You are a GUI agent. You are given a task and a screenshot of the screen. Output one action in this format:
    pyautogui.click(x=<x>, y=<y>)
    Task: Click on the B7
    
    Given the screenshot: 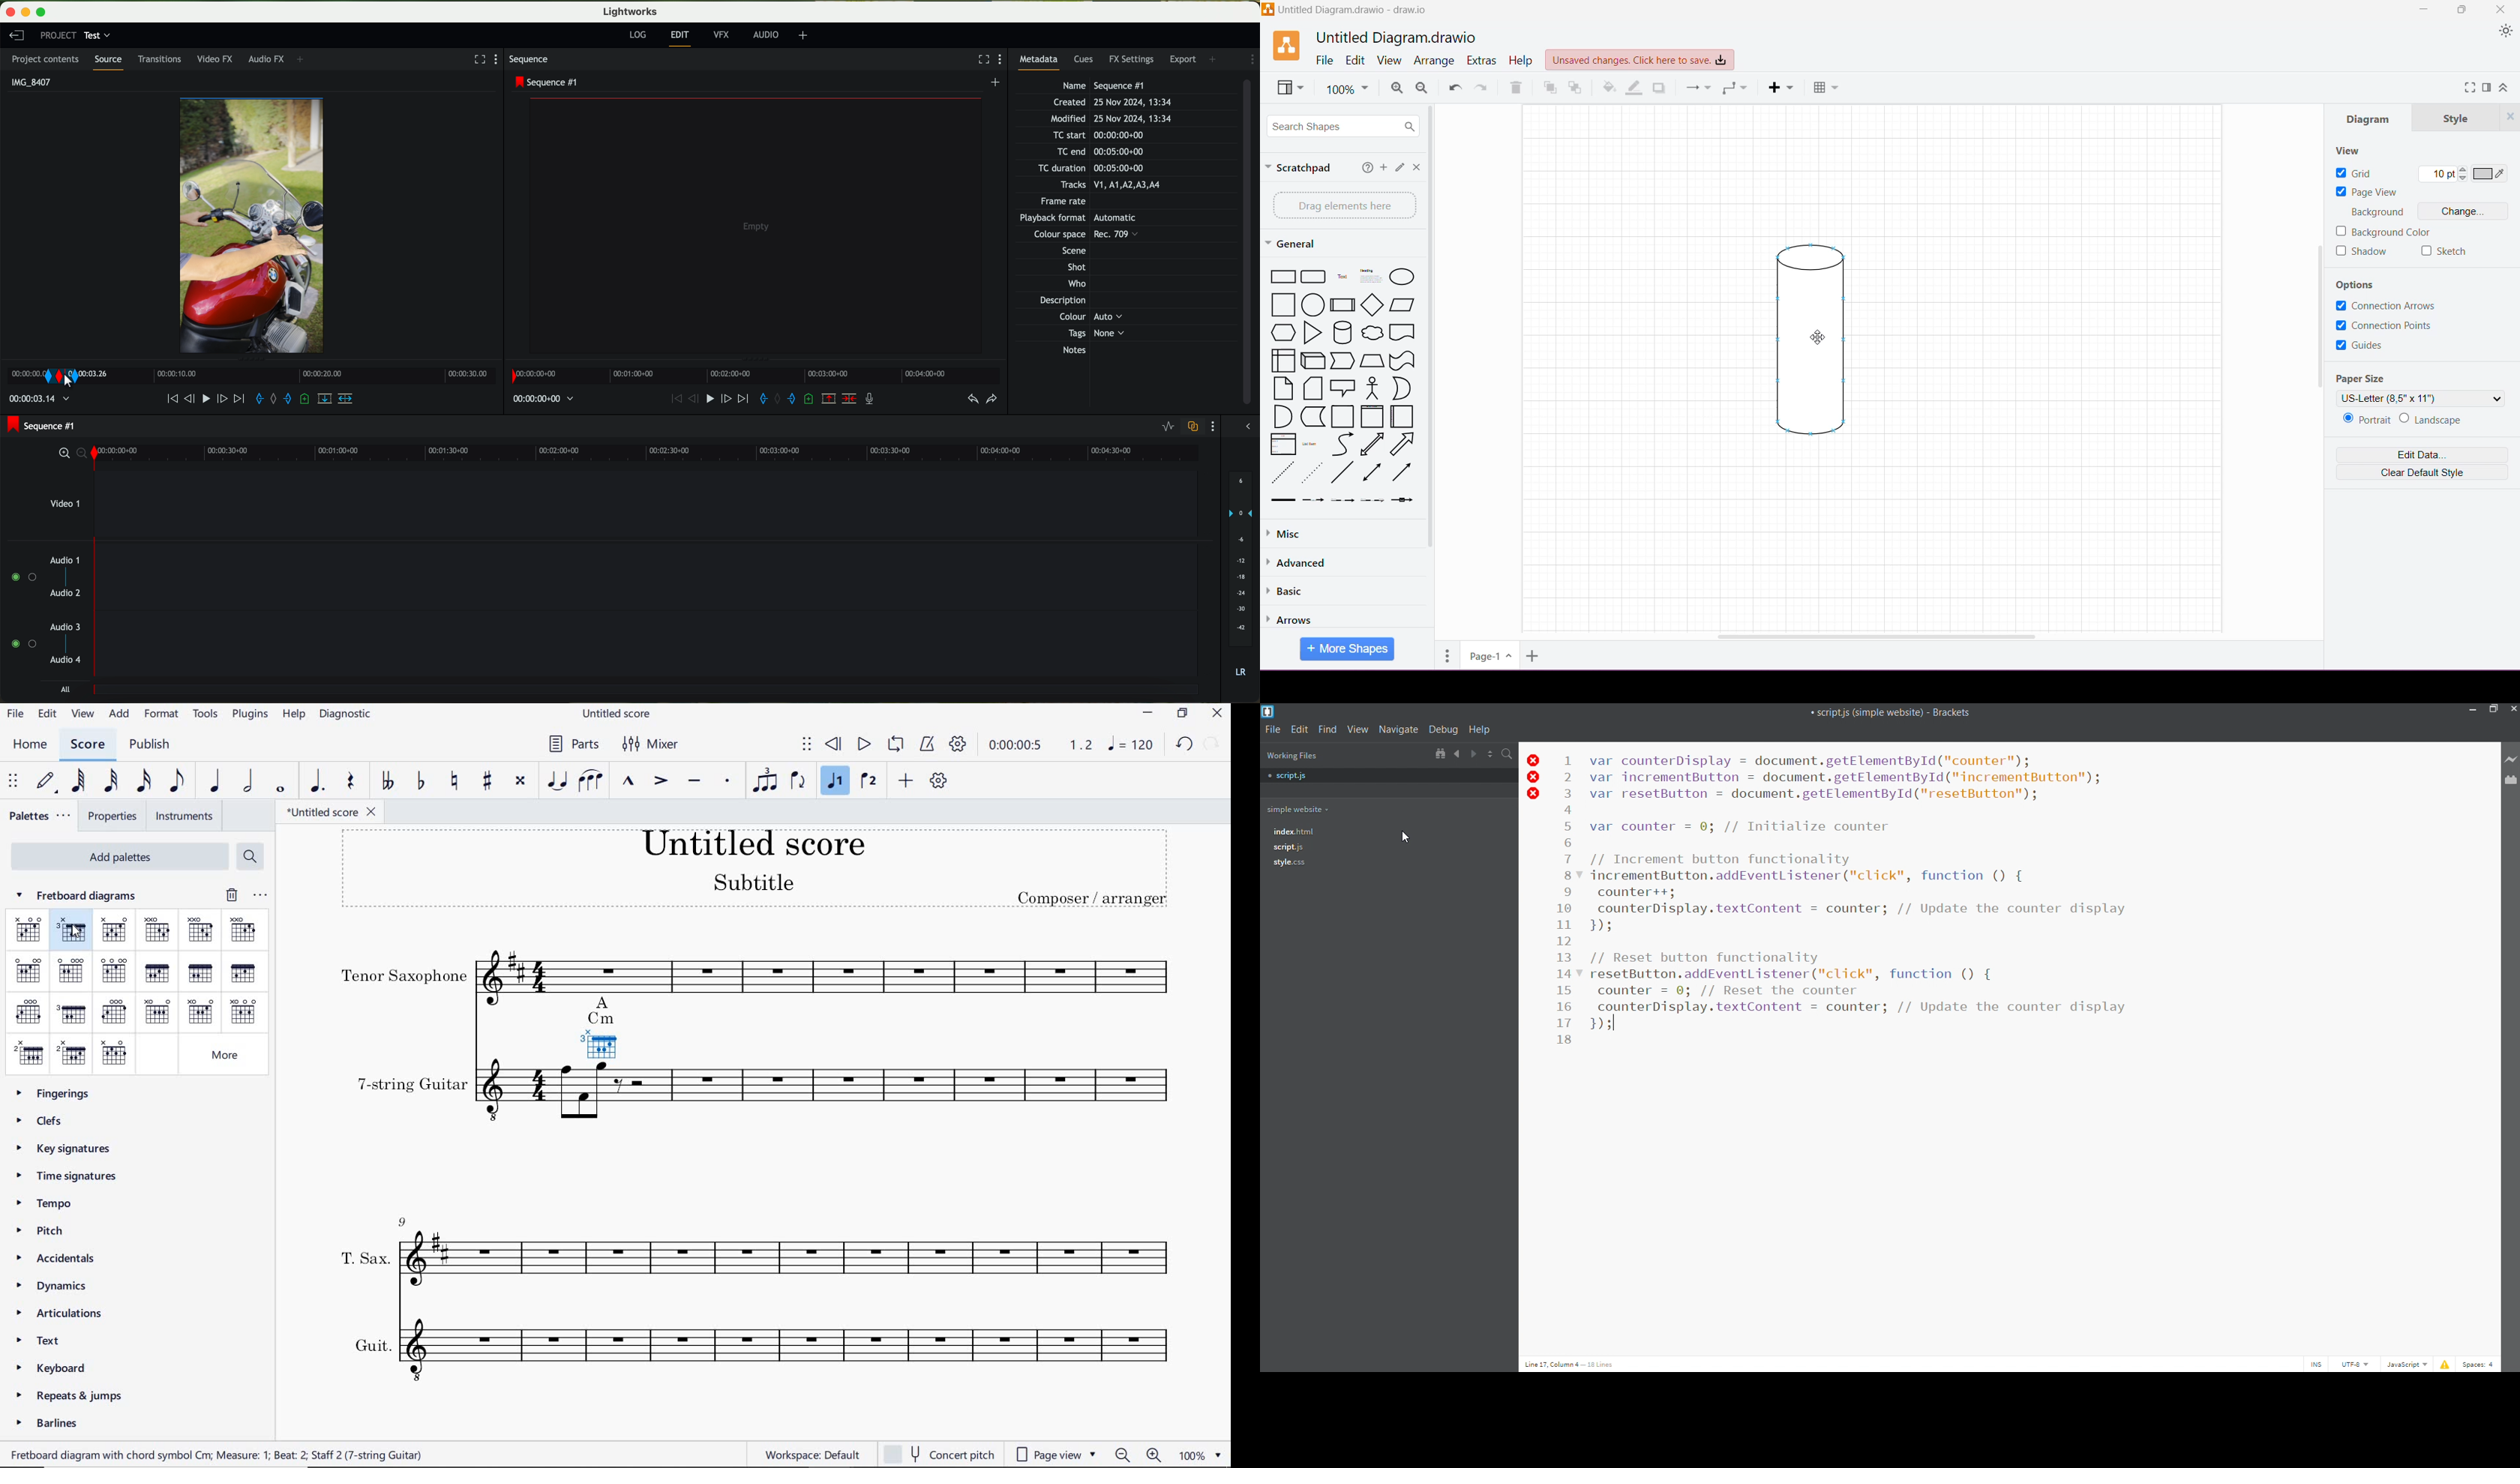 What is the action you would take?
    pyautogui.click(x=116, y=1054)
    